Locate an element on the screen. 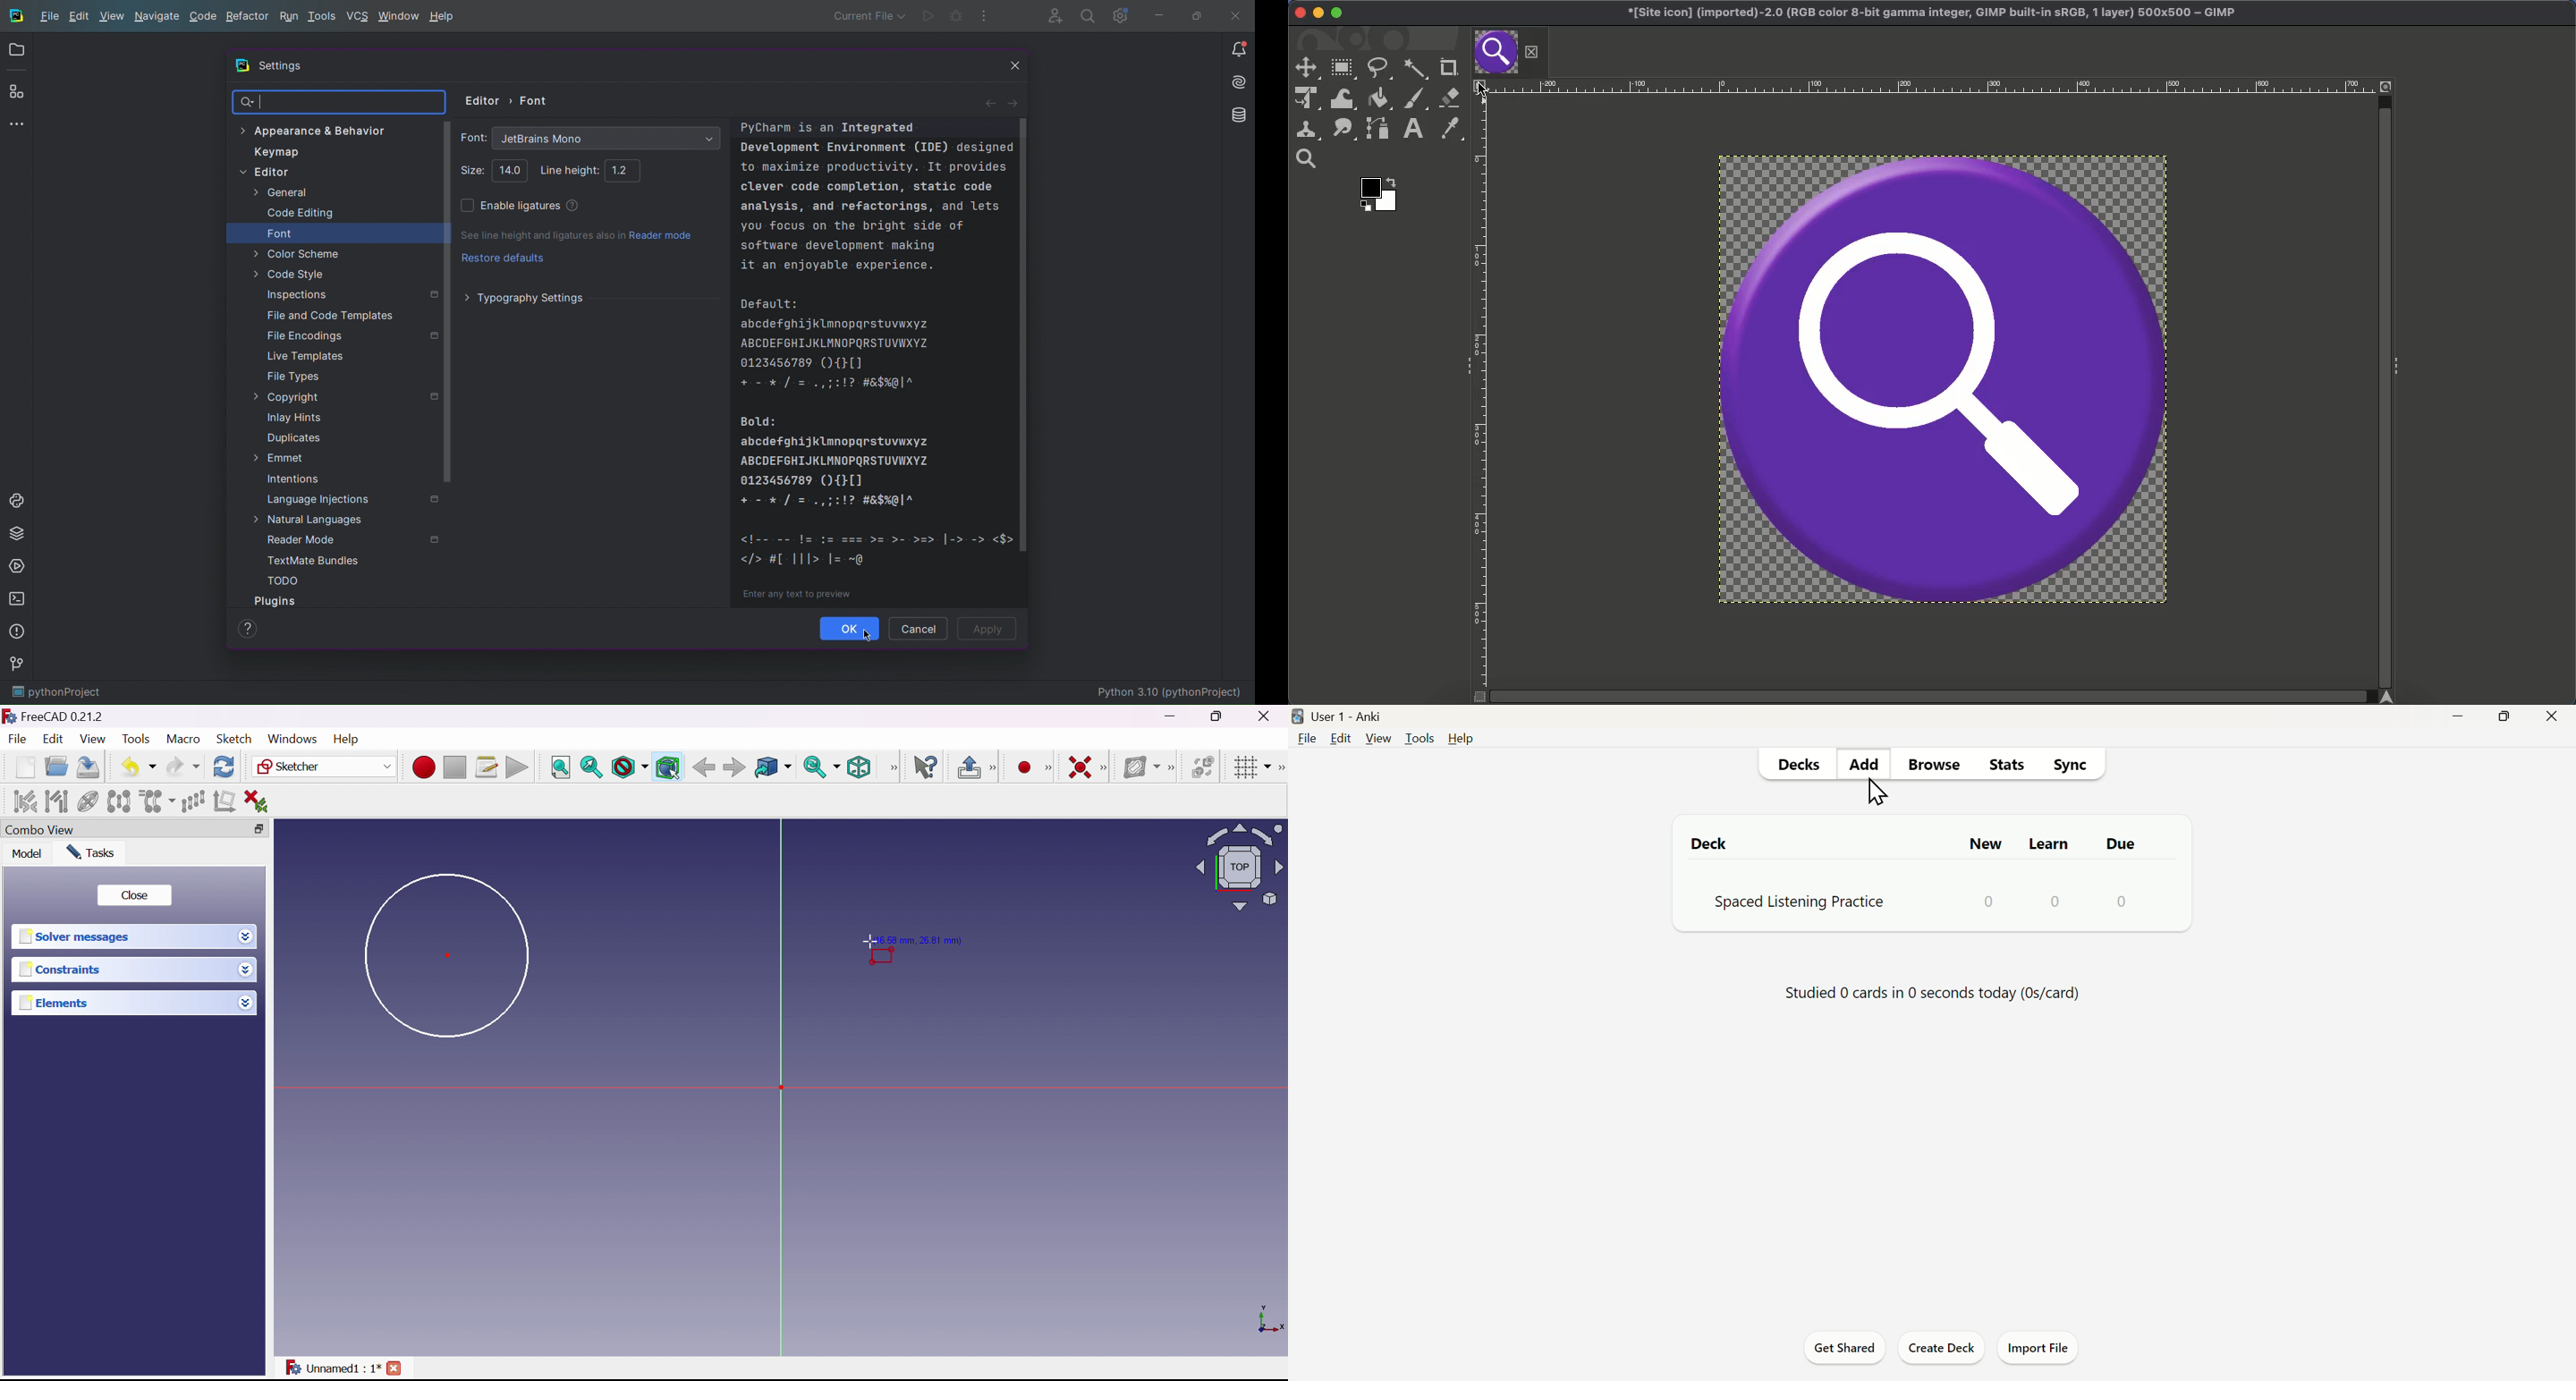 The width and height of the screenshot is (2576, 1400). Enable ligatures is located at coordinates (509, 206).